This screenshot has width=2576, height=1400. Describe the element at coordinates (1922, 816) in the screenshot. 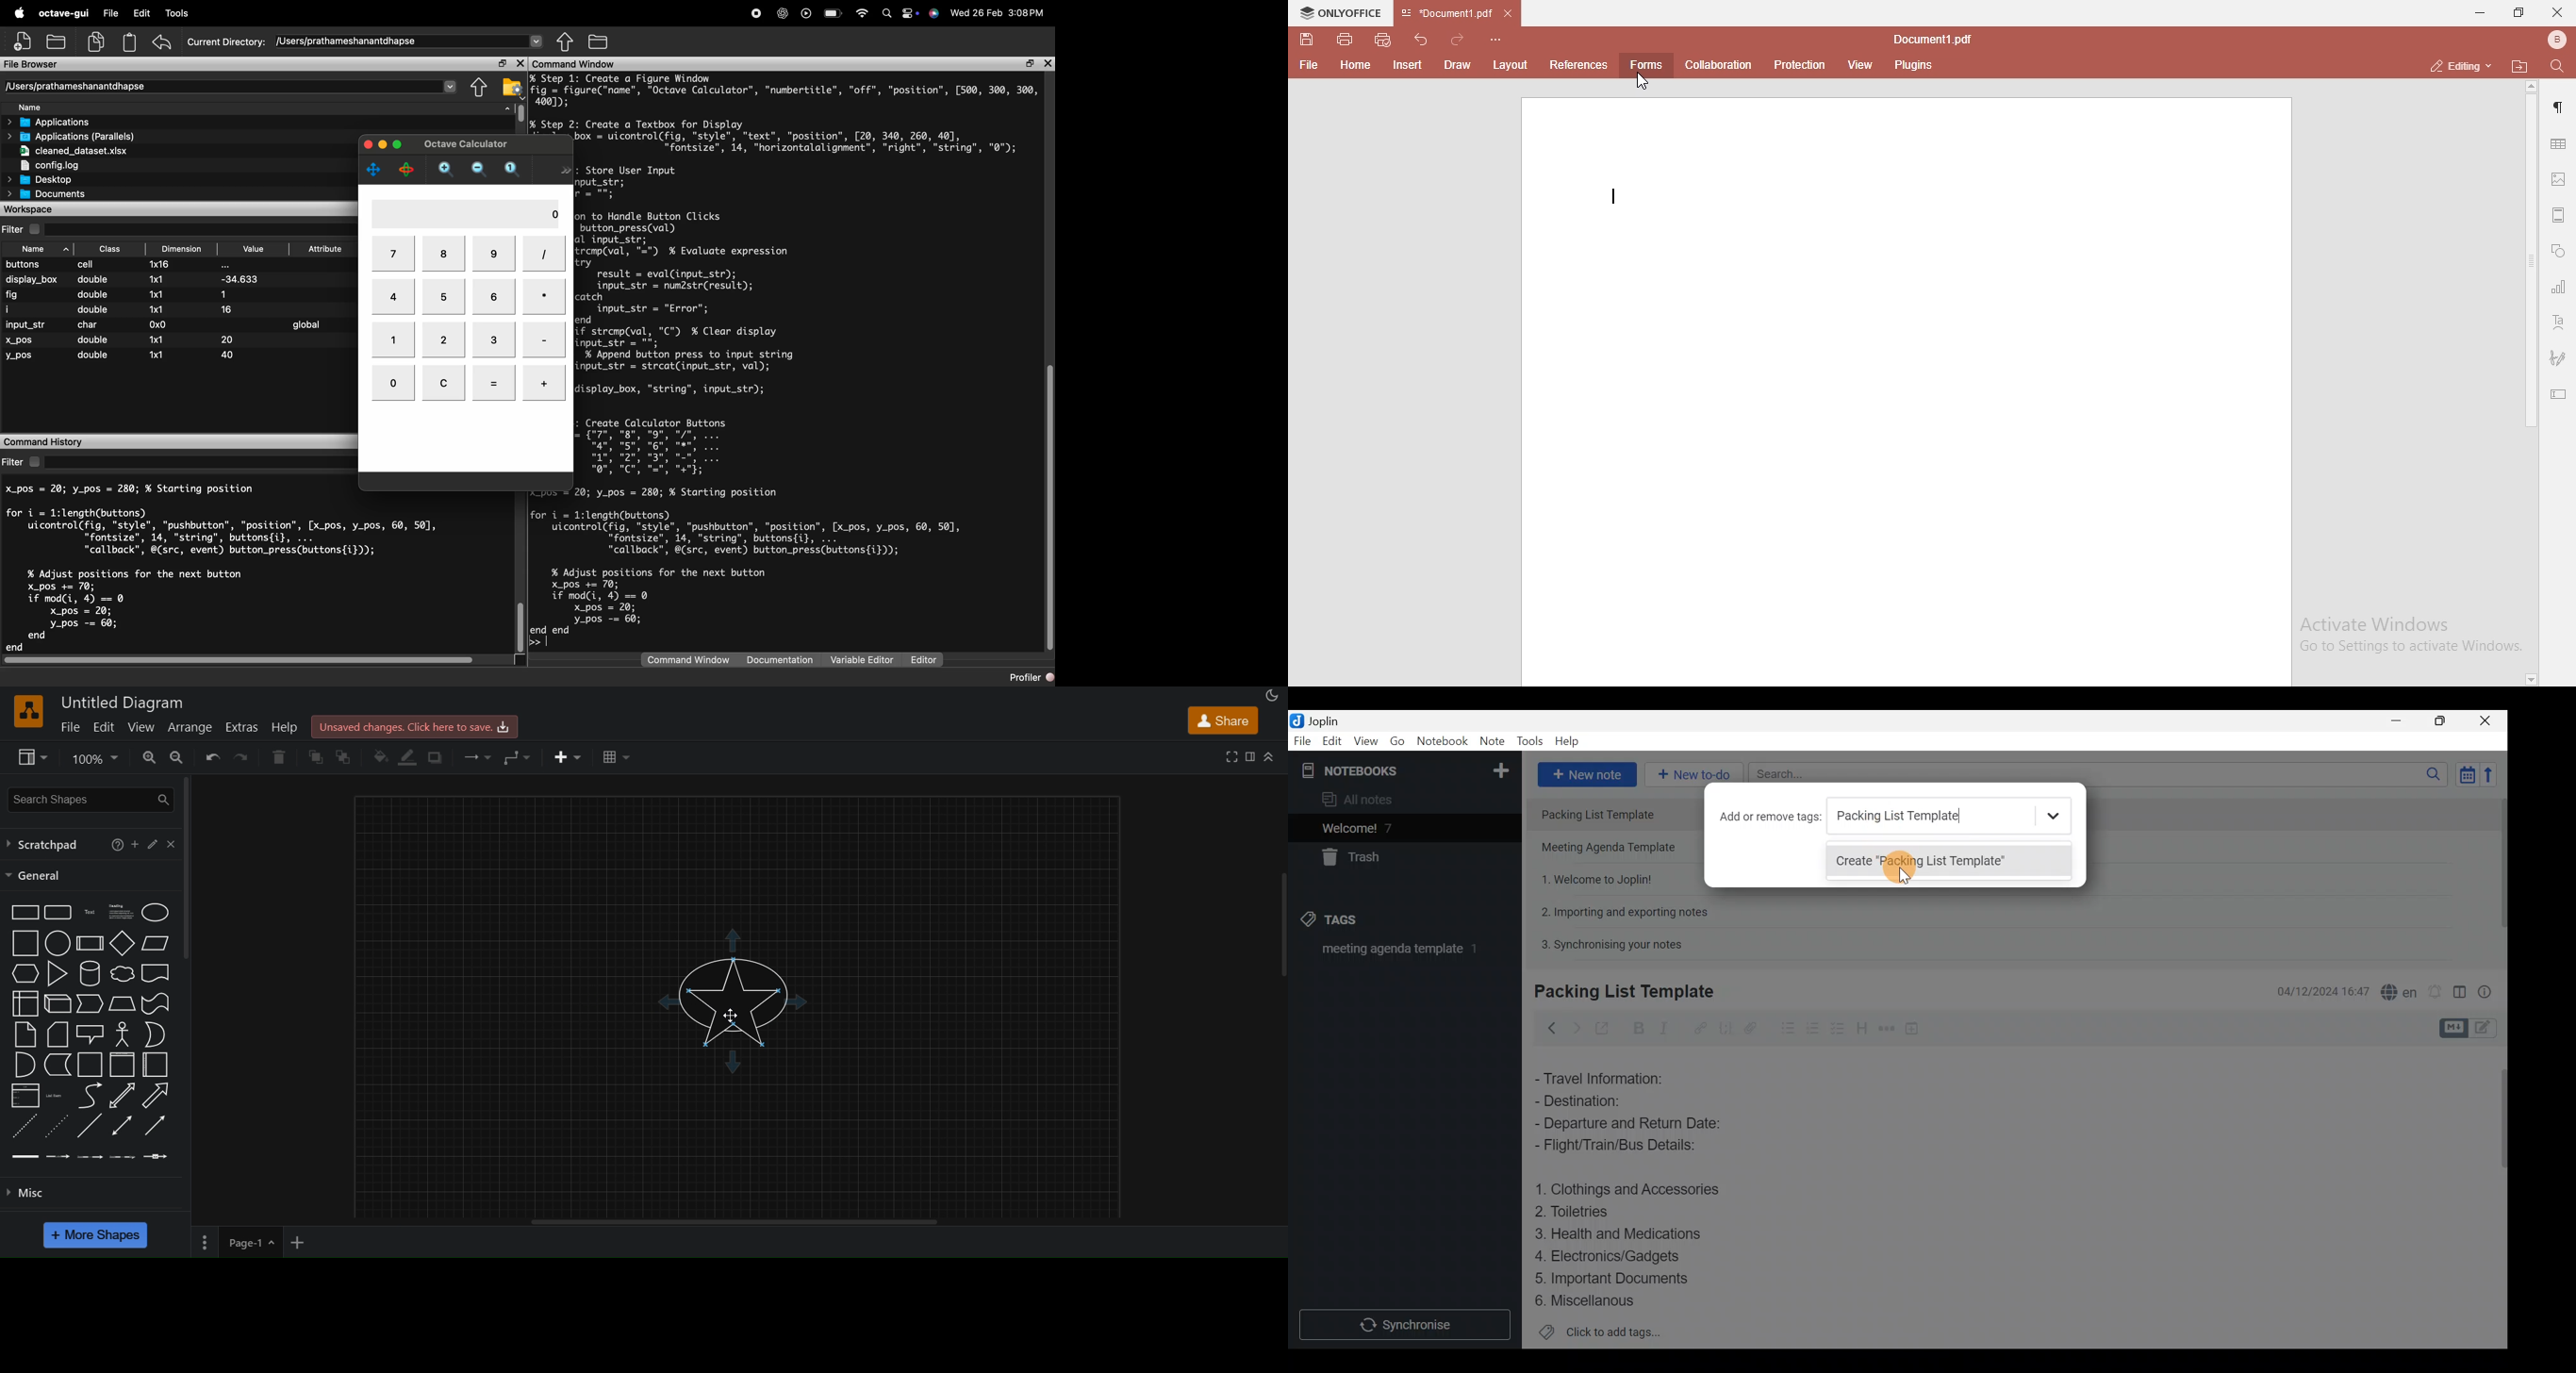

I see `Packing list template` at that location.